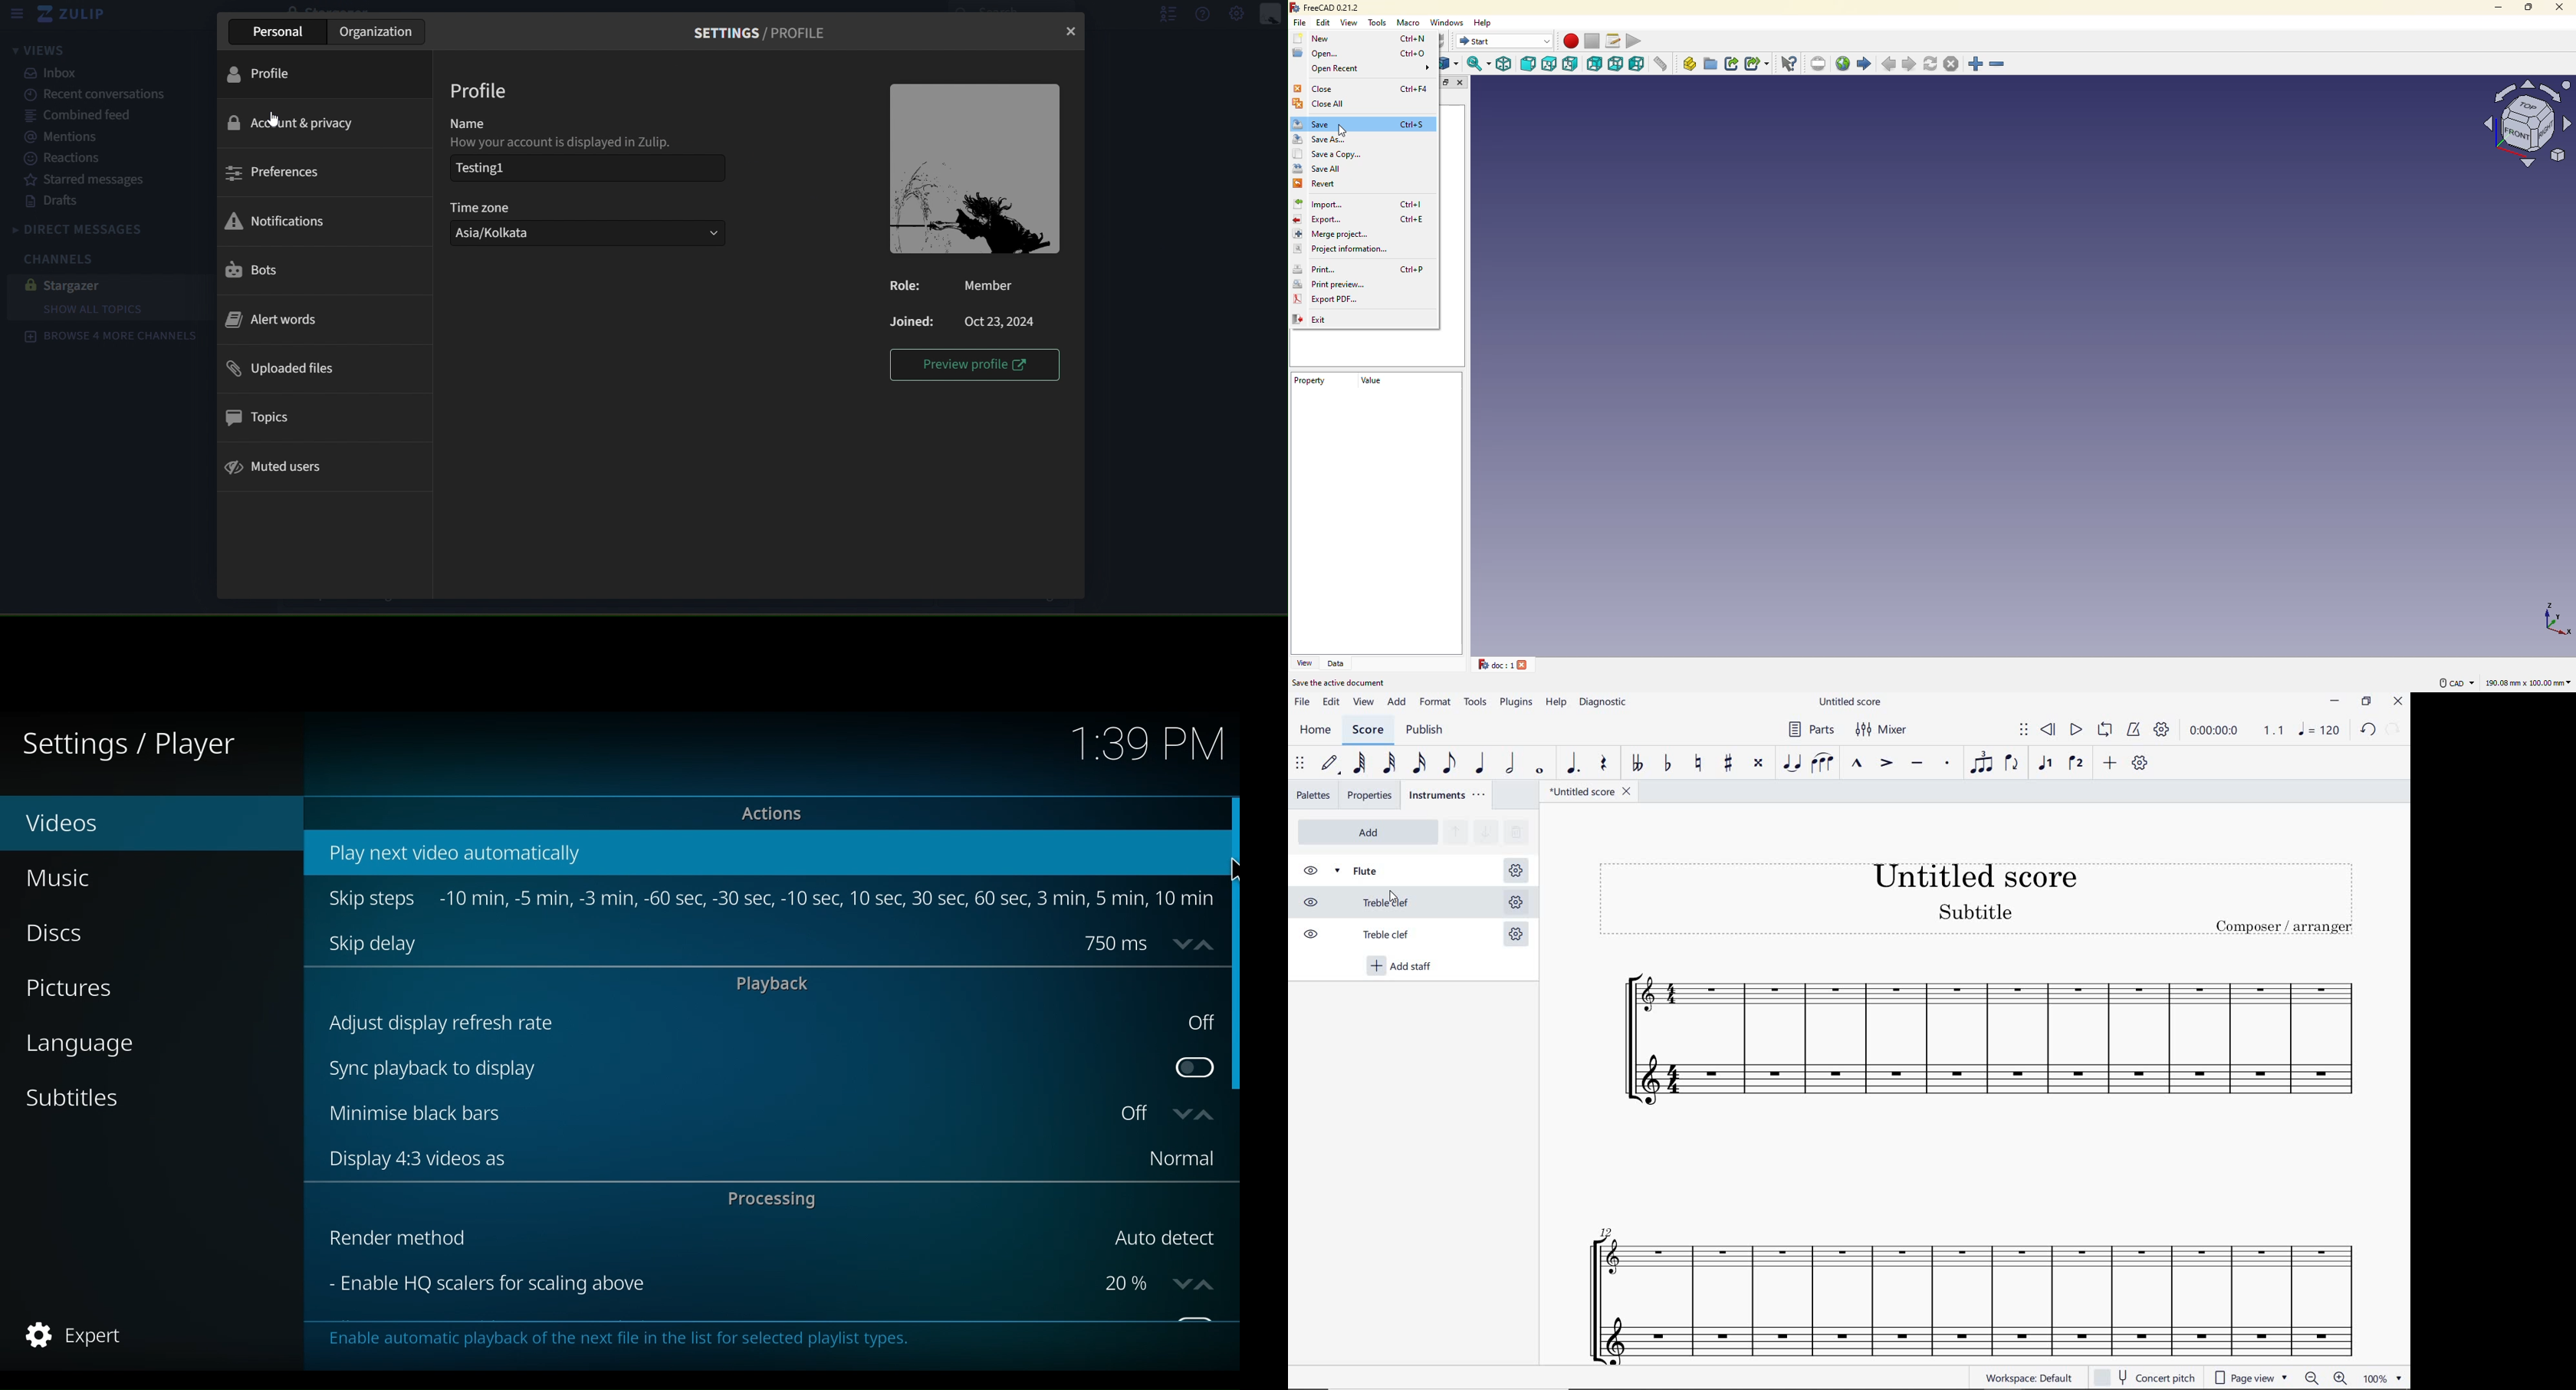  I want to click on channels, so click(68, 258).